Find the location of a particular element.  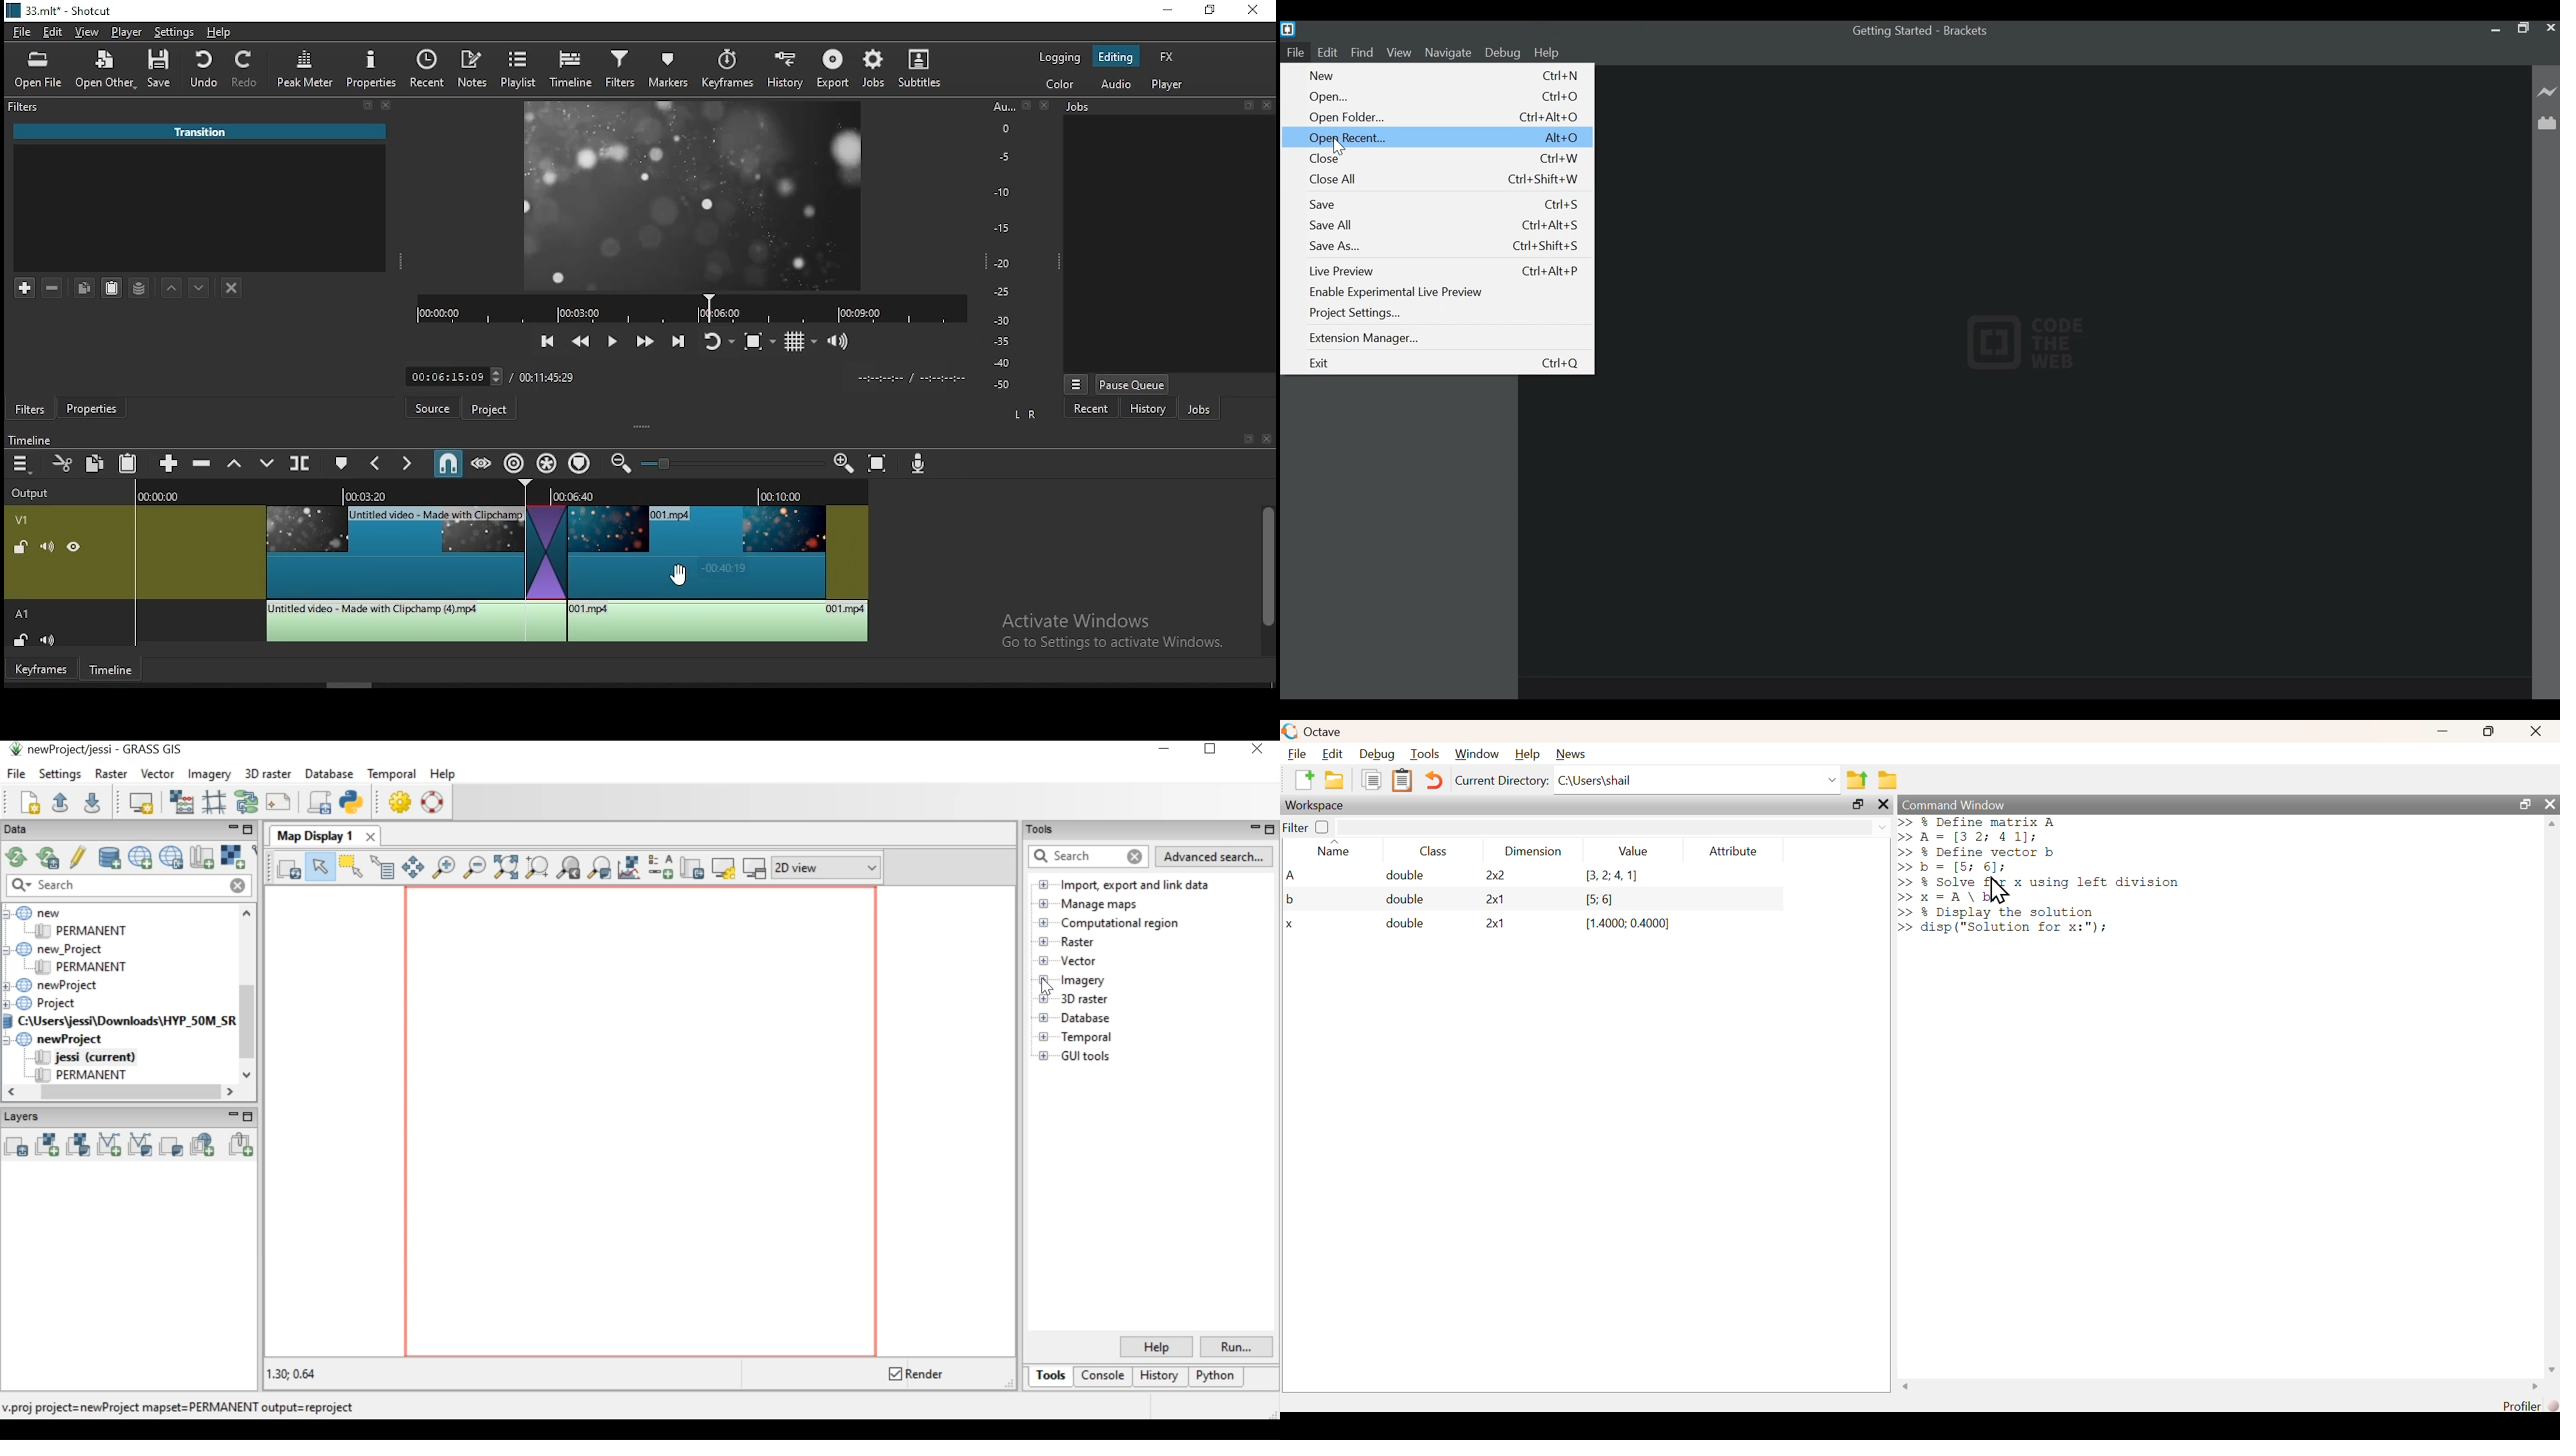

video track is located at coordinates (26, 519).